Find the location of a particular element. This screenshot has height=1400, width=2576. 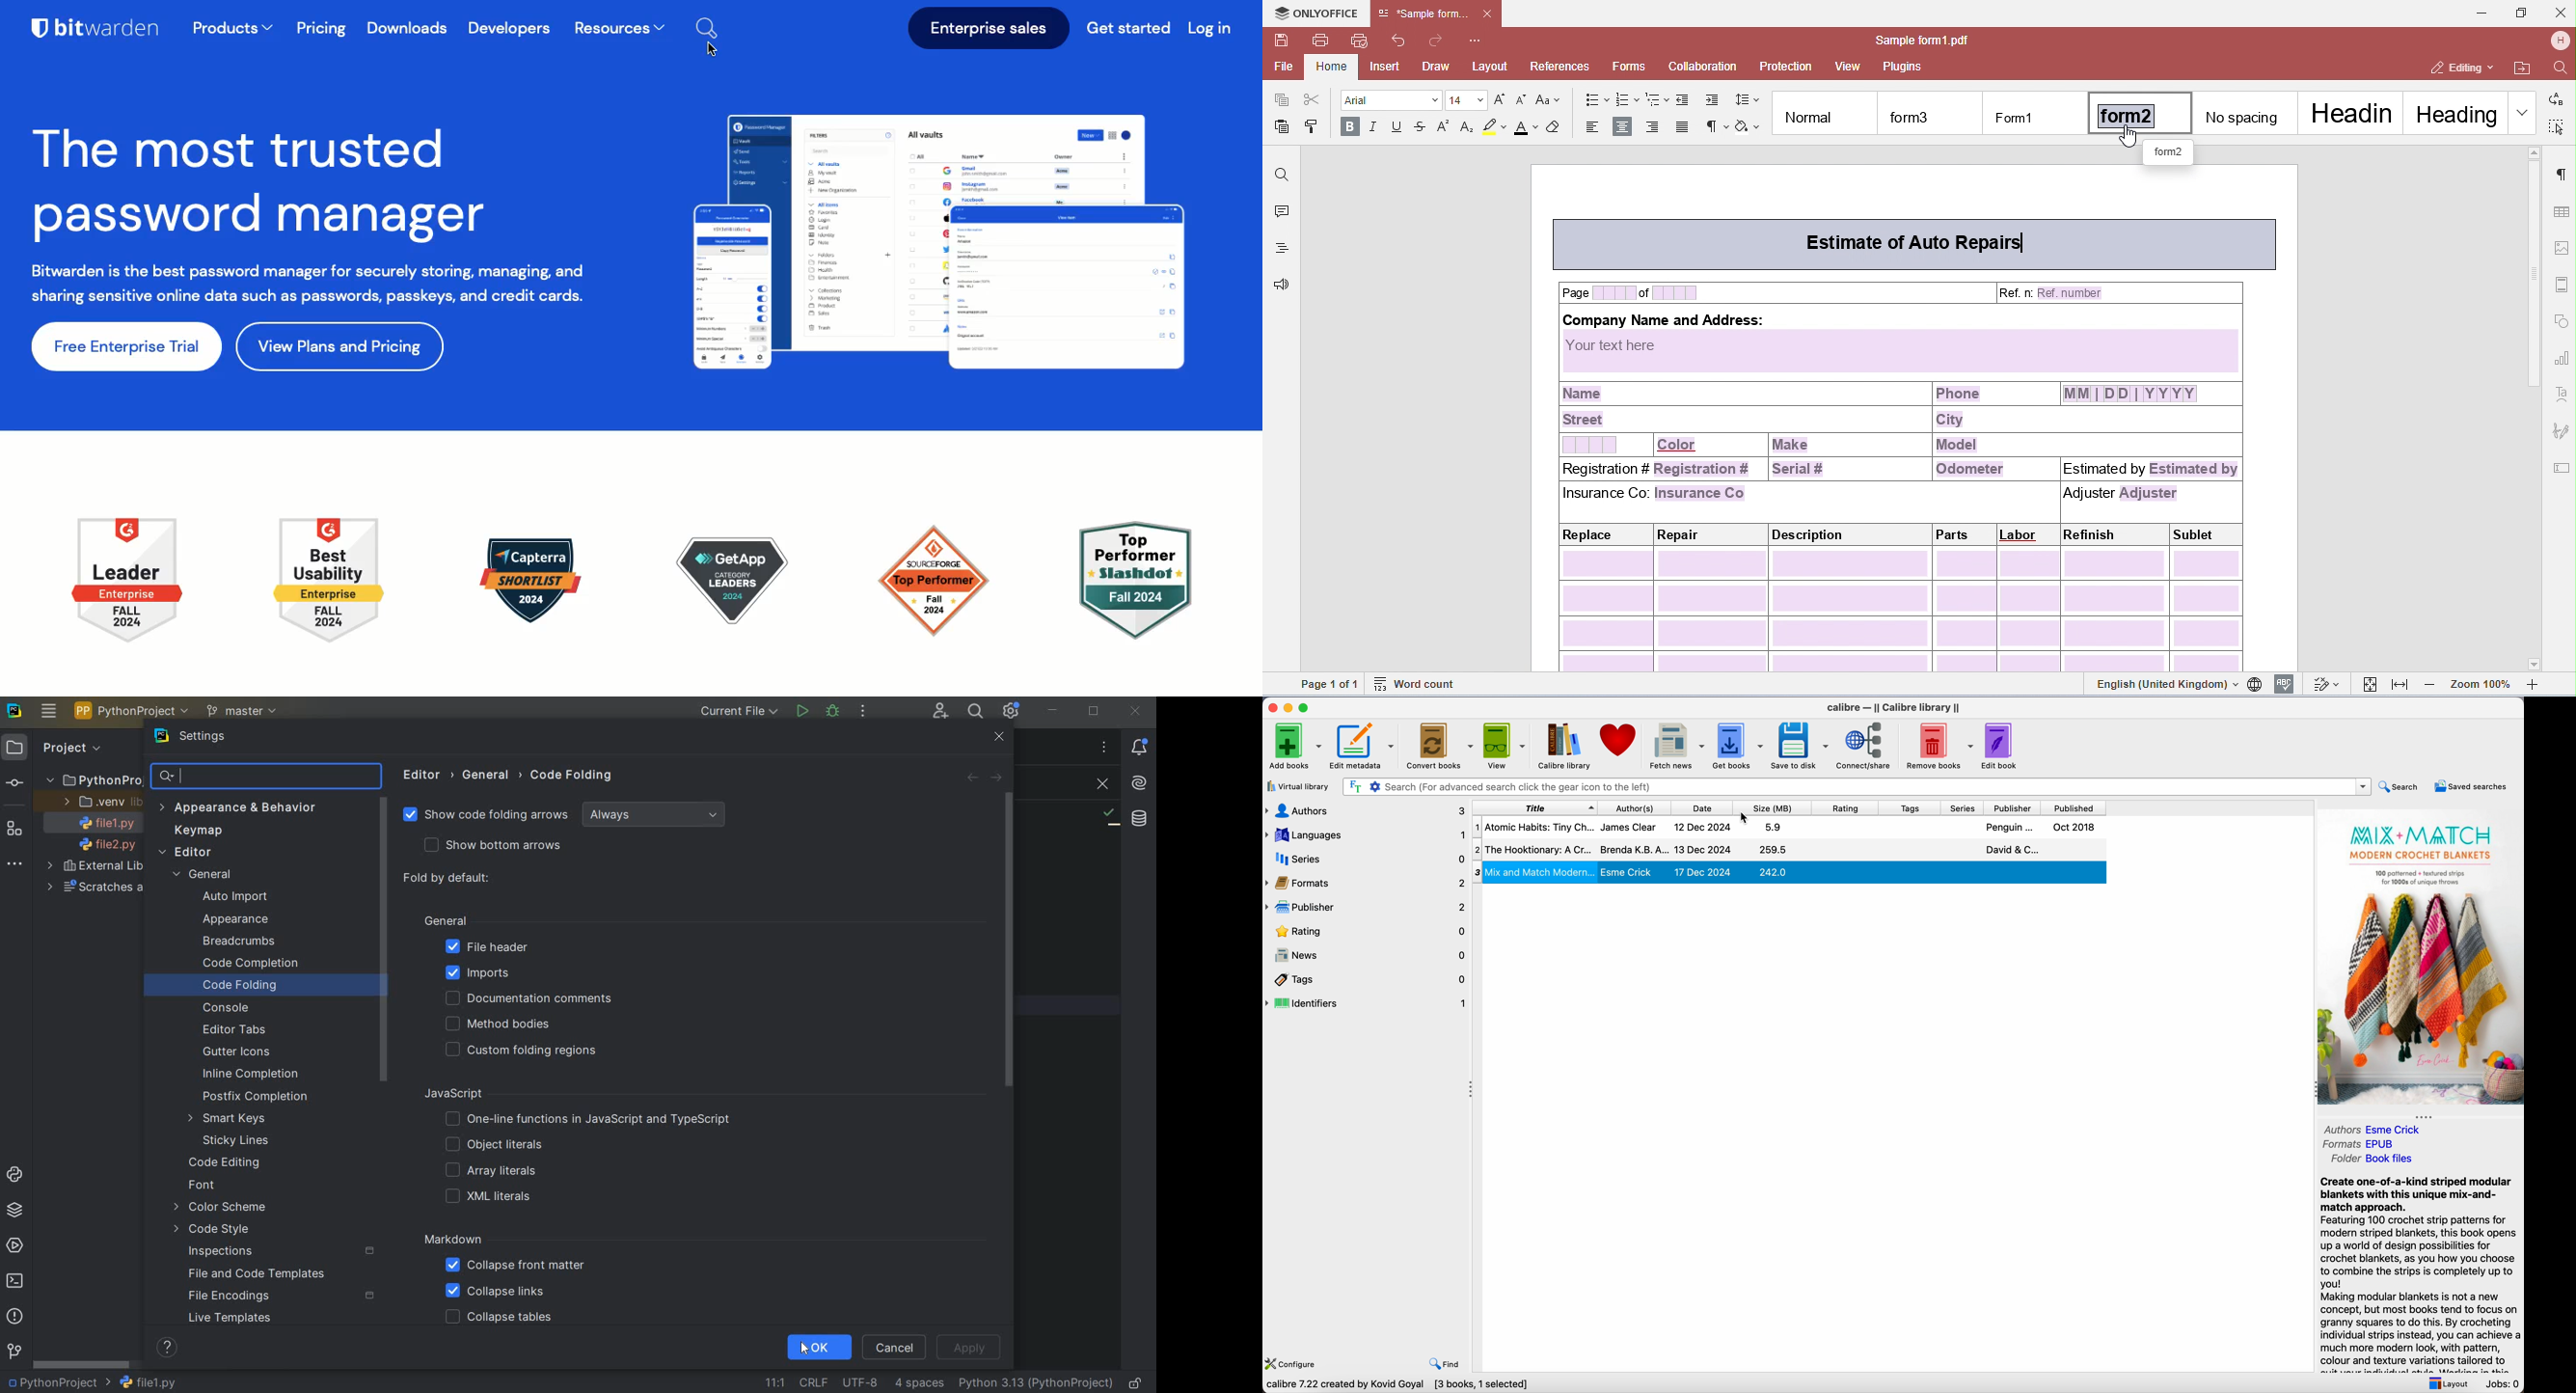

SMART KEYS is located at coordinates (230, 1119).